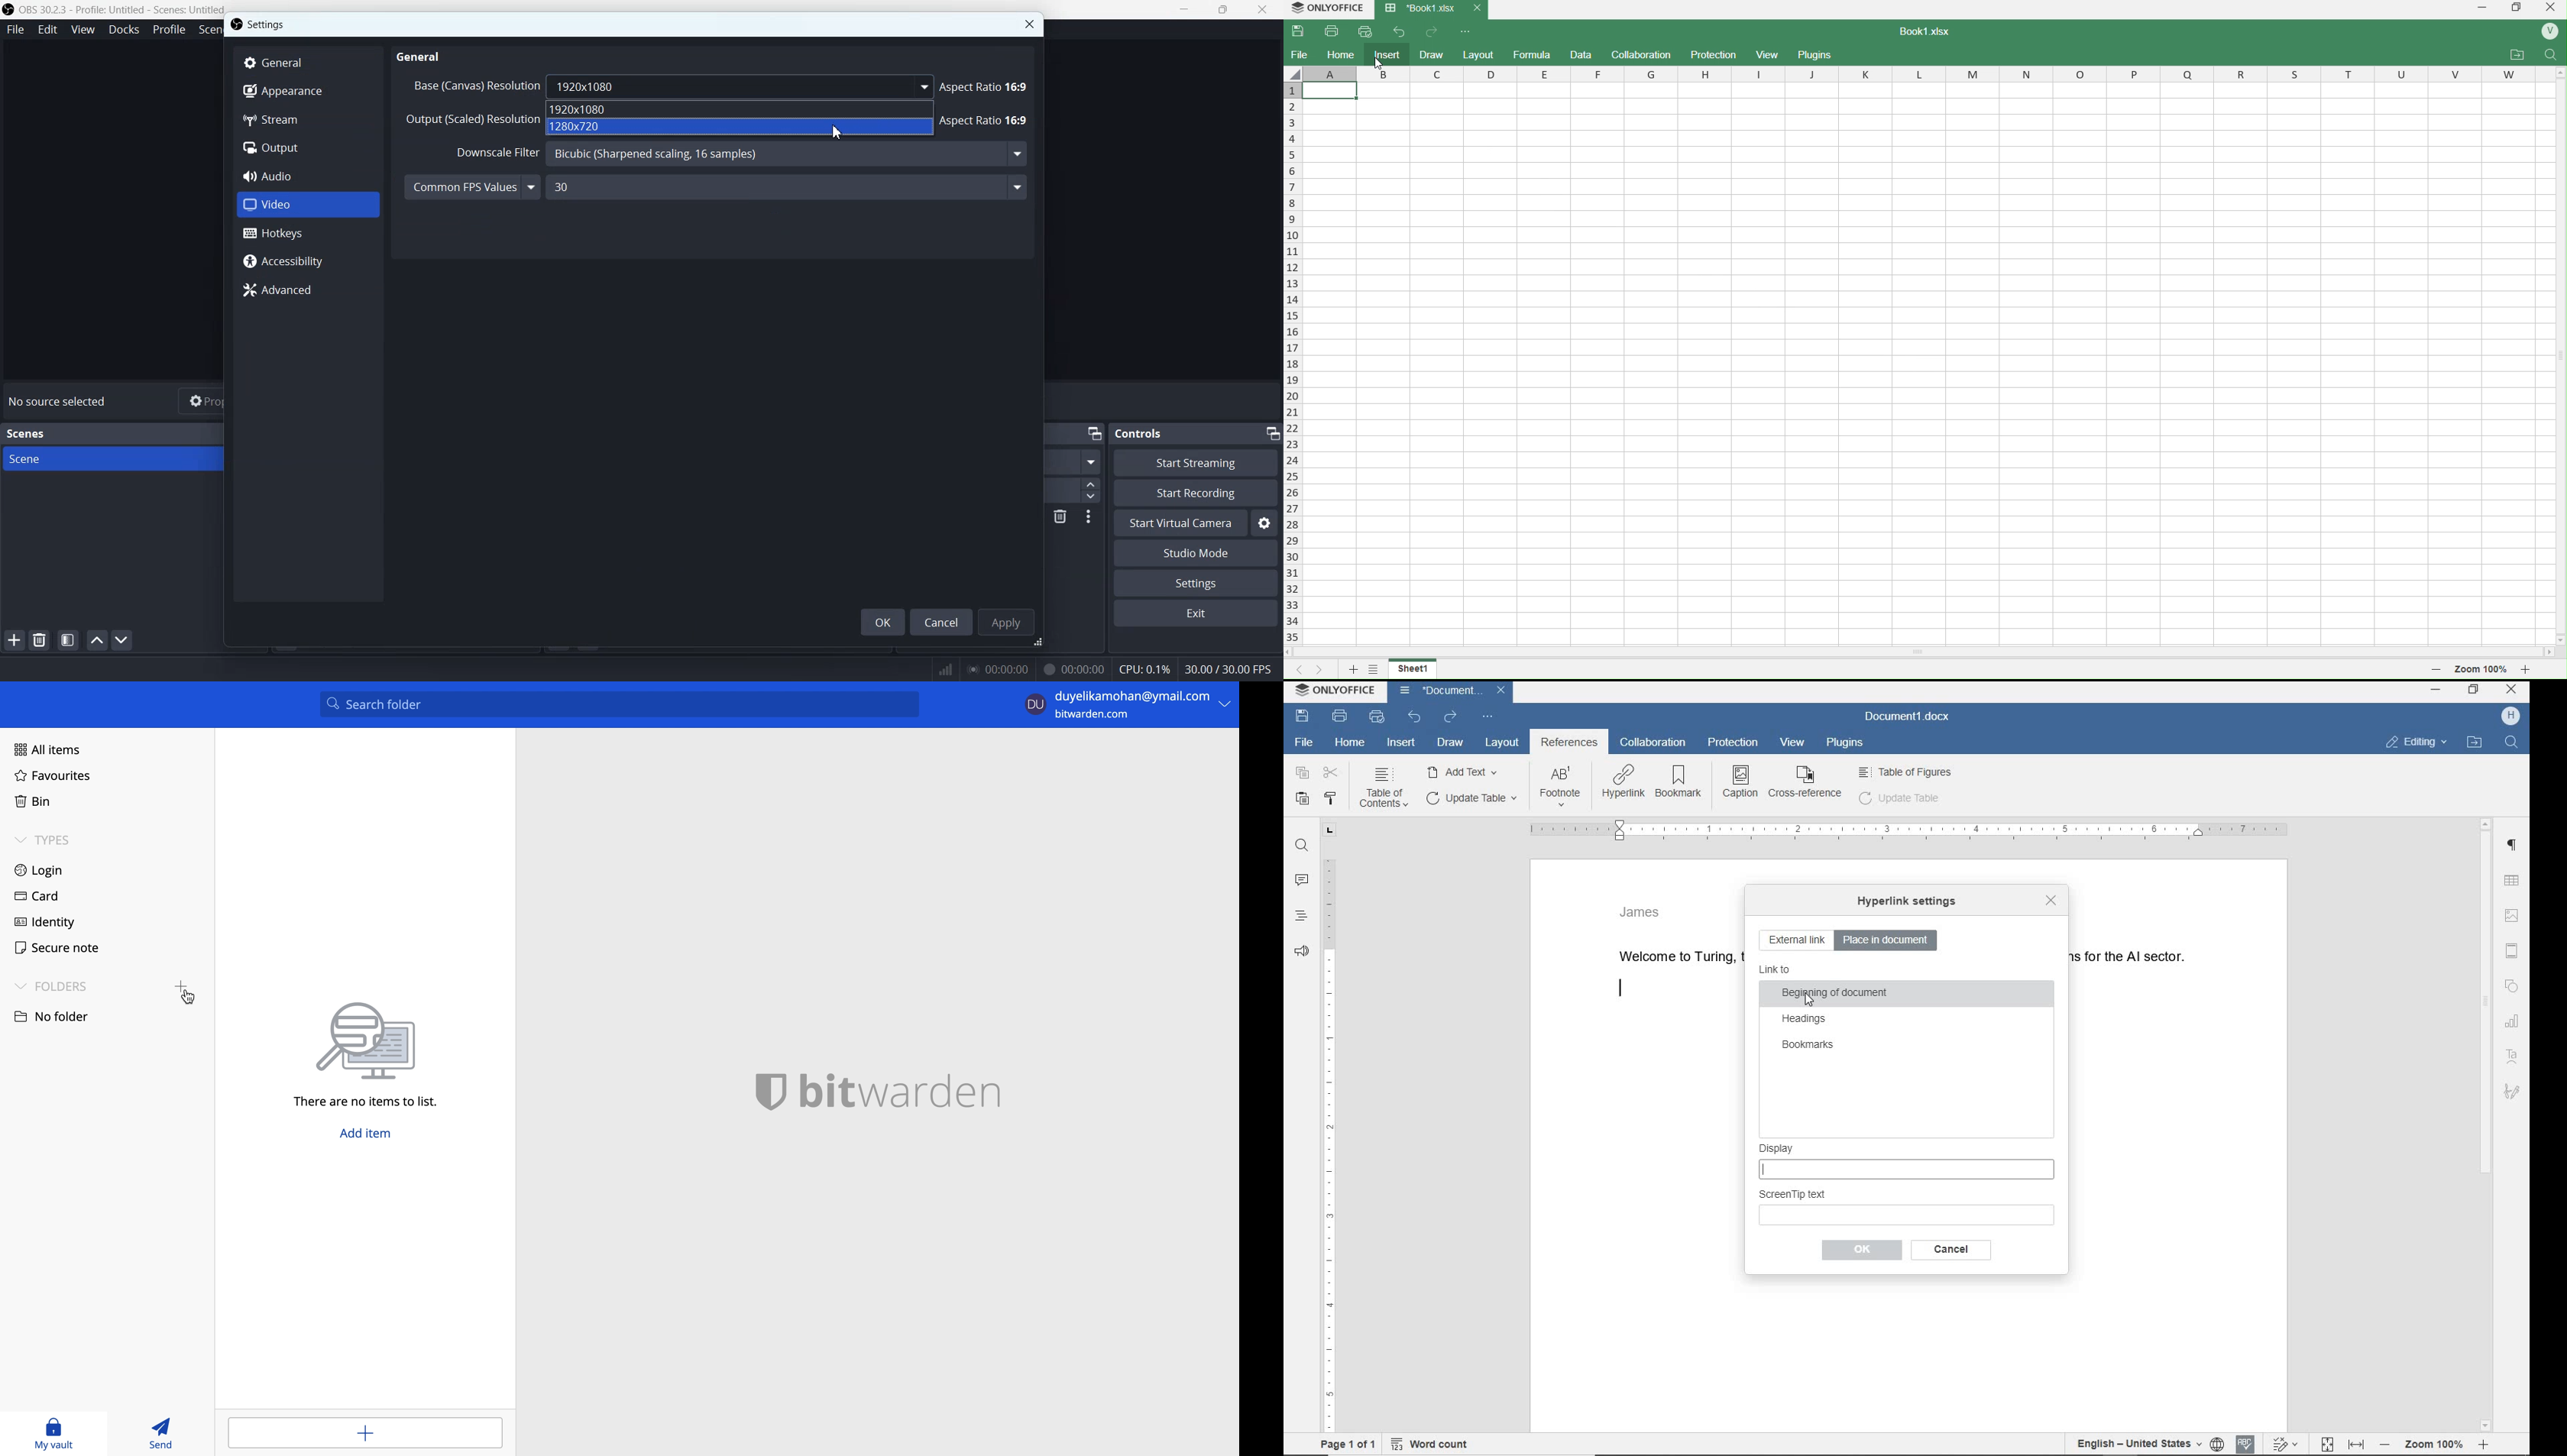 The image size is (2576, 1456). What do you see at coordinates (1387, 54) in the screenshot?
I see `insert` at bounding box center [1387, 54].